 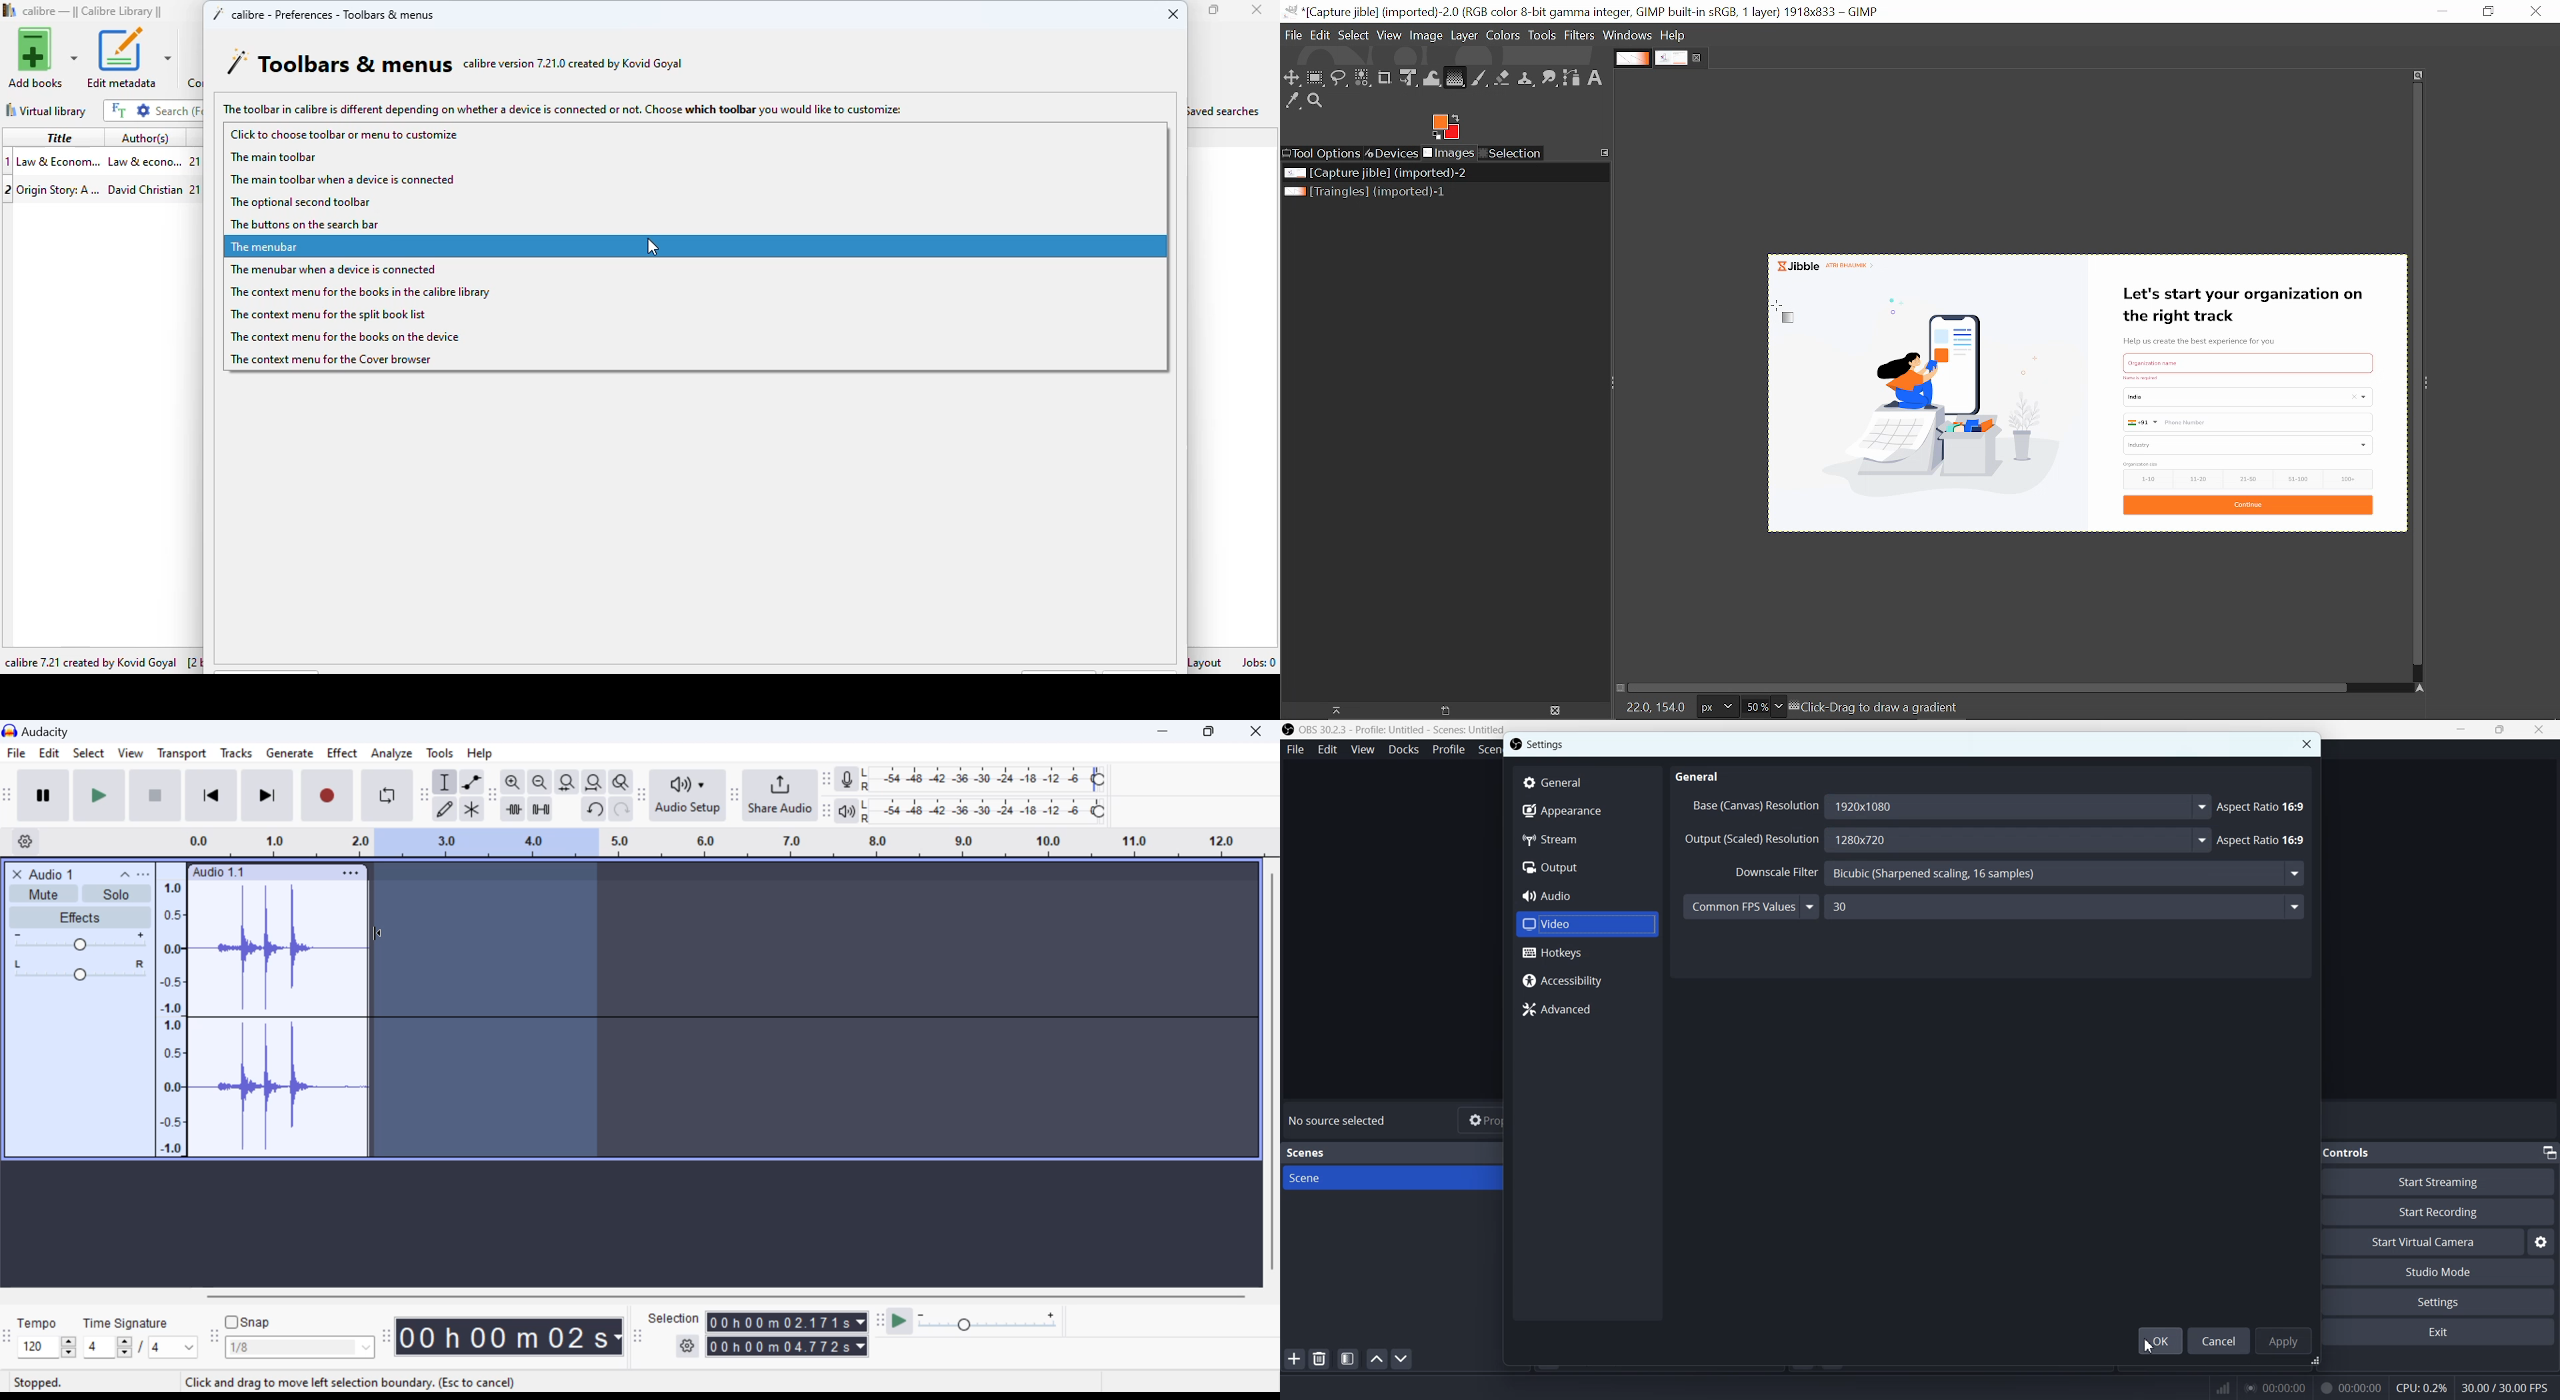 I want to click on Output(Scaled) resolution, so click(x=1751, y=843).